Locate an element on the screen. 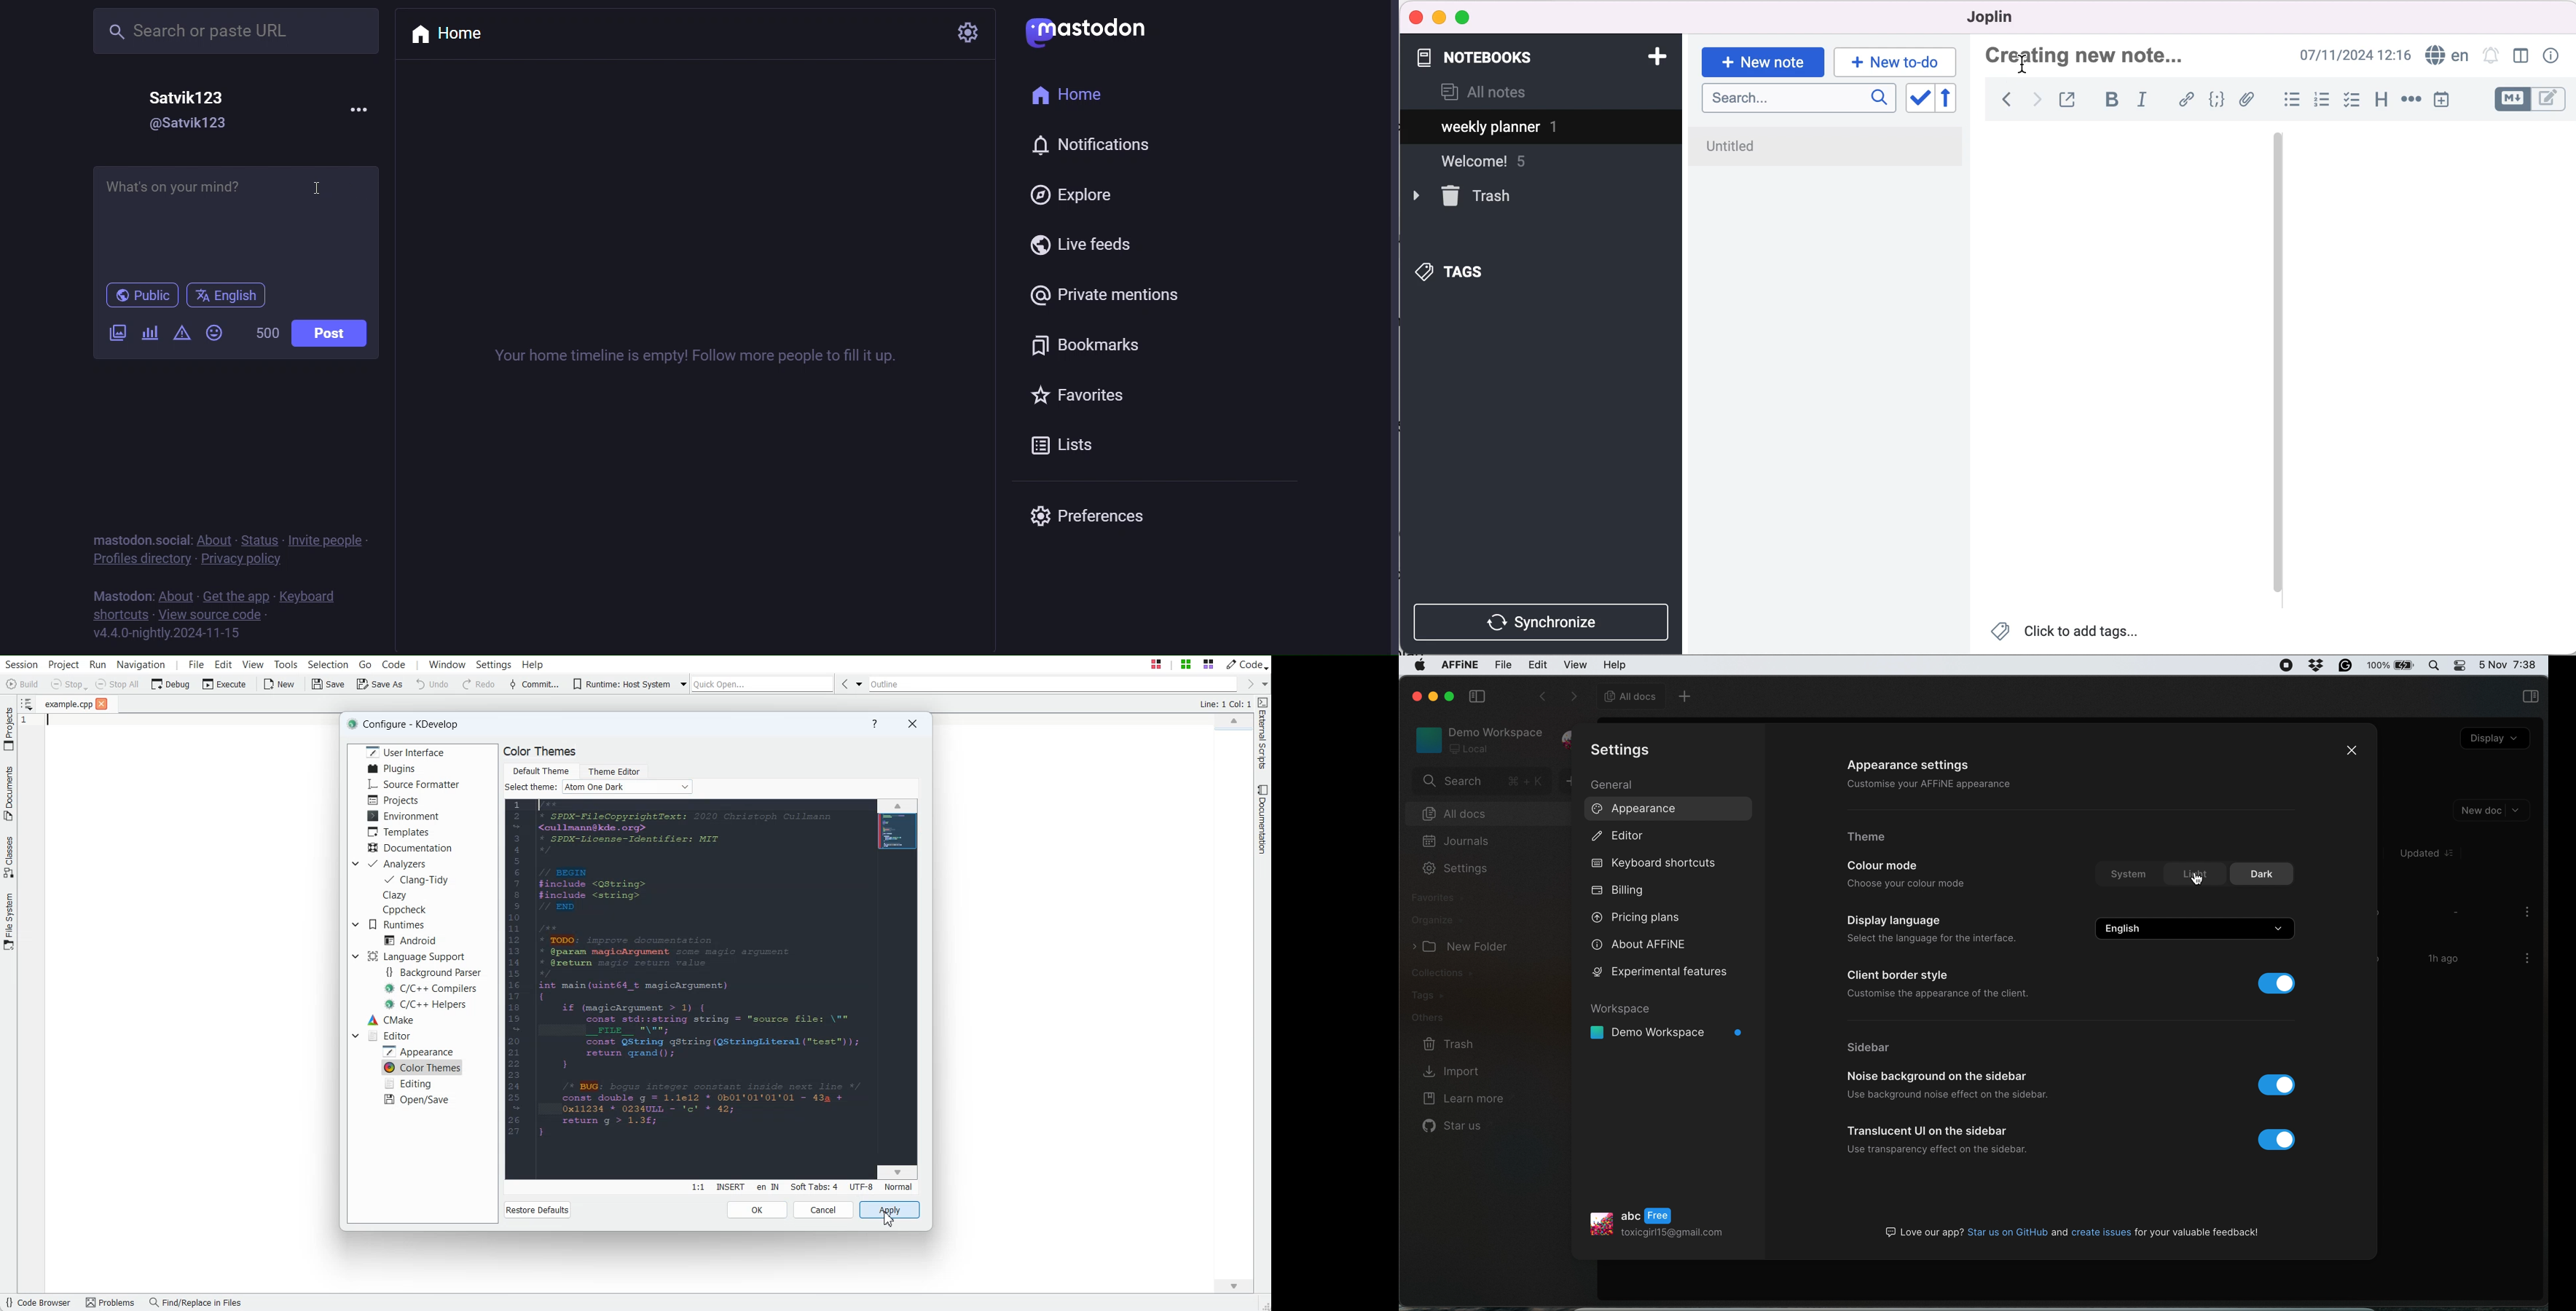  creating new note is located at coordinates (2105, 59).